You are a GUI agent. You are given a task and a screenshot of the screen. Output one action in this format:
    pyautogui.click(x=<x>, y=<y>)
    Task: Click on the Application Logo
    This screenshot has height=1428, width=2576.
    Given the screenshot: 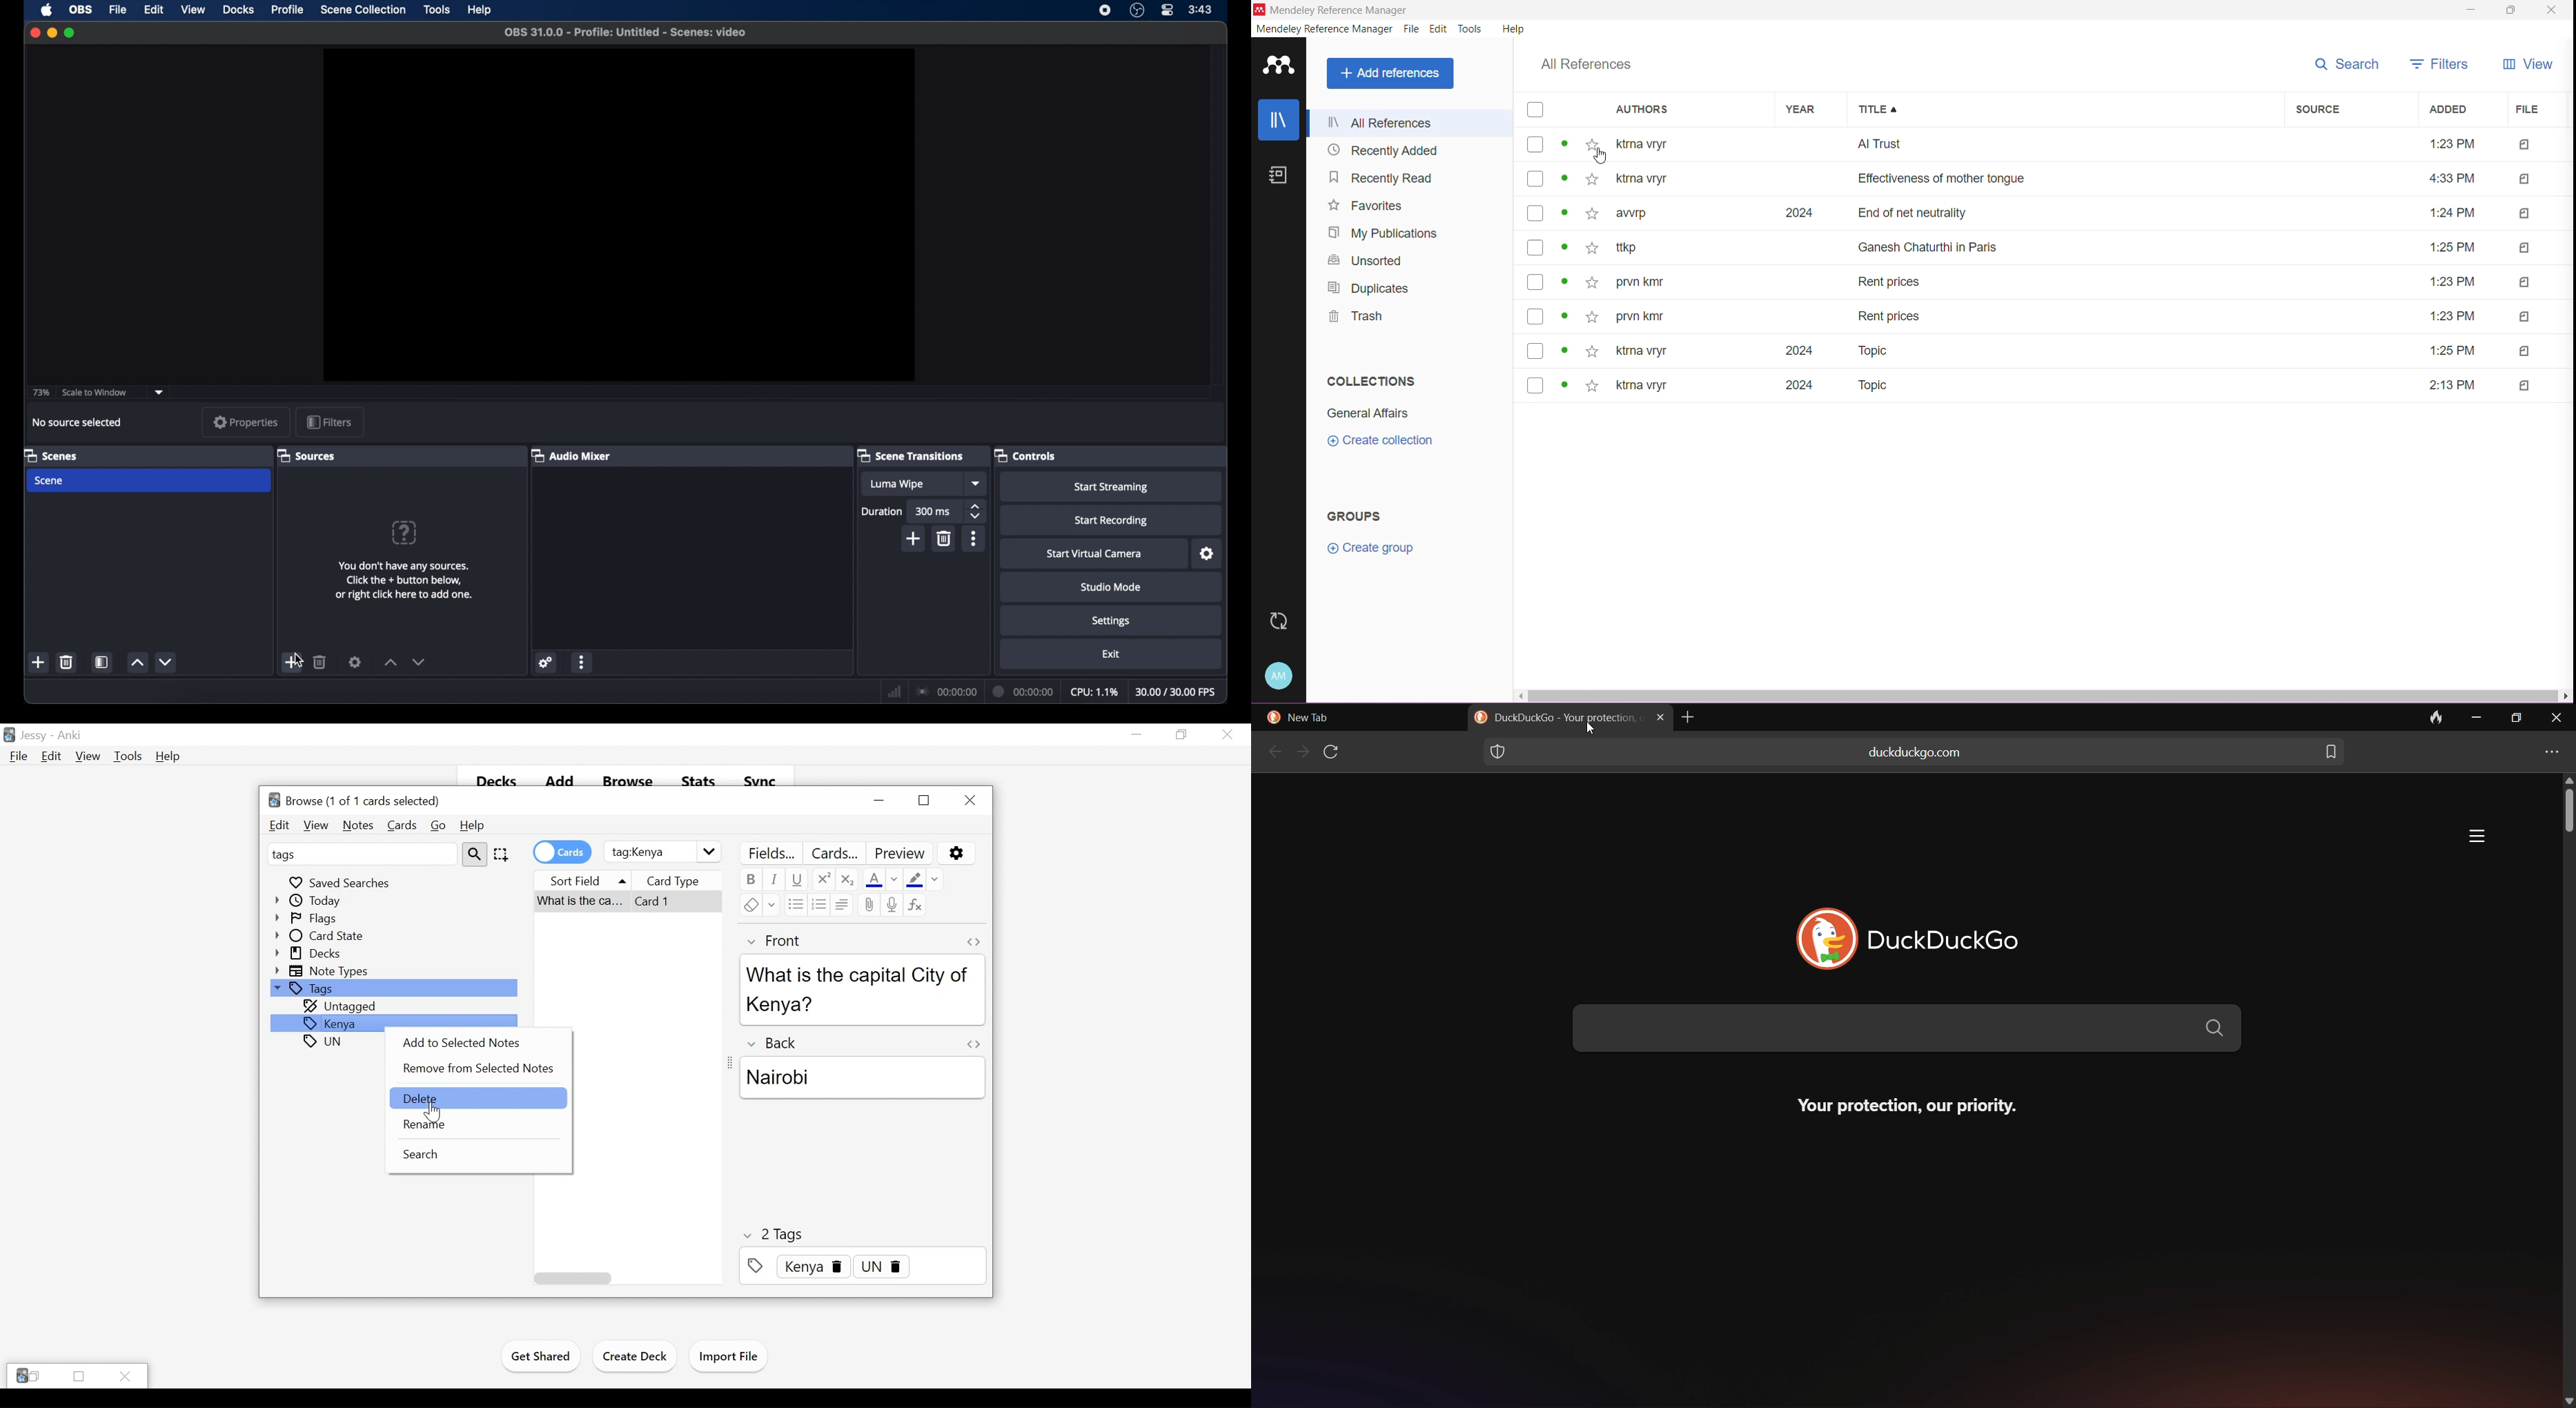 What is the action you would take?
    pyautogui.click(x=1278, y=65)
    